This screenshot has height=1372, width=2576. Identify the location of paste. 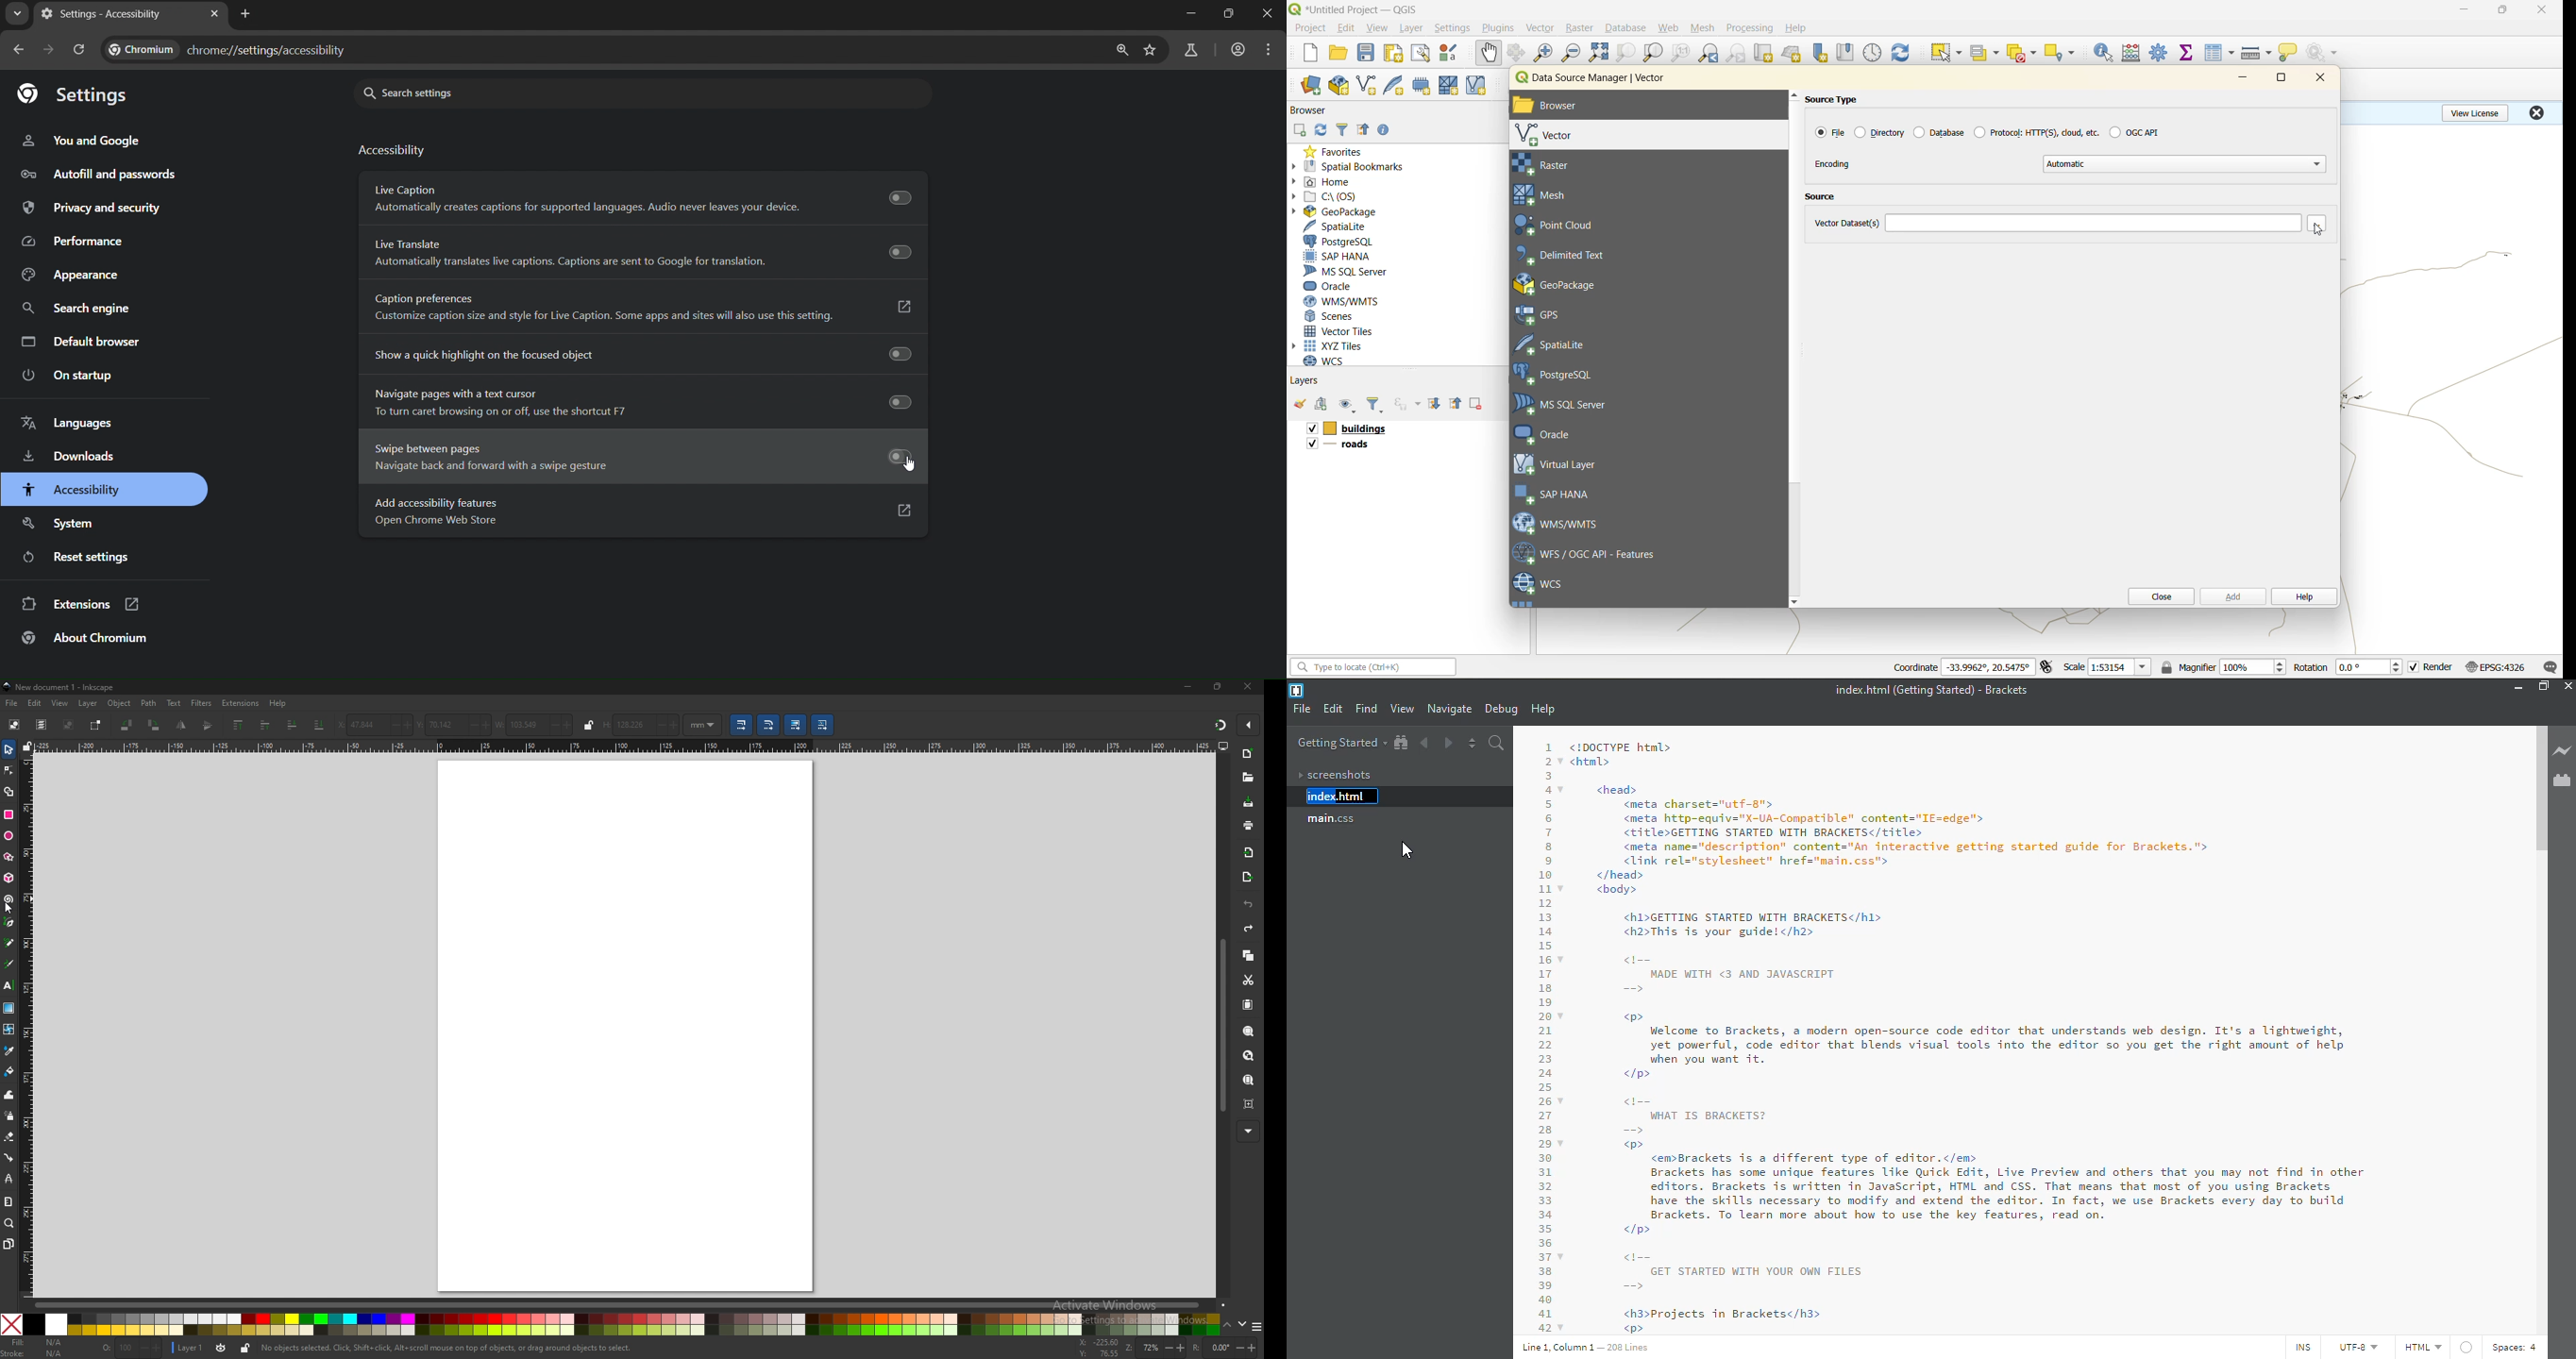
(1247, 1004).